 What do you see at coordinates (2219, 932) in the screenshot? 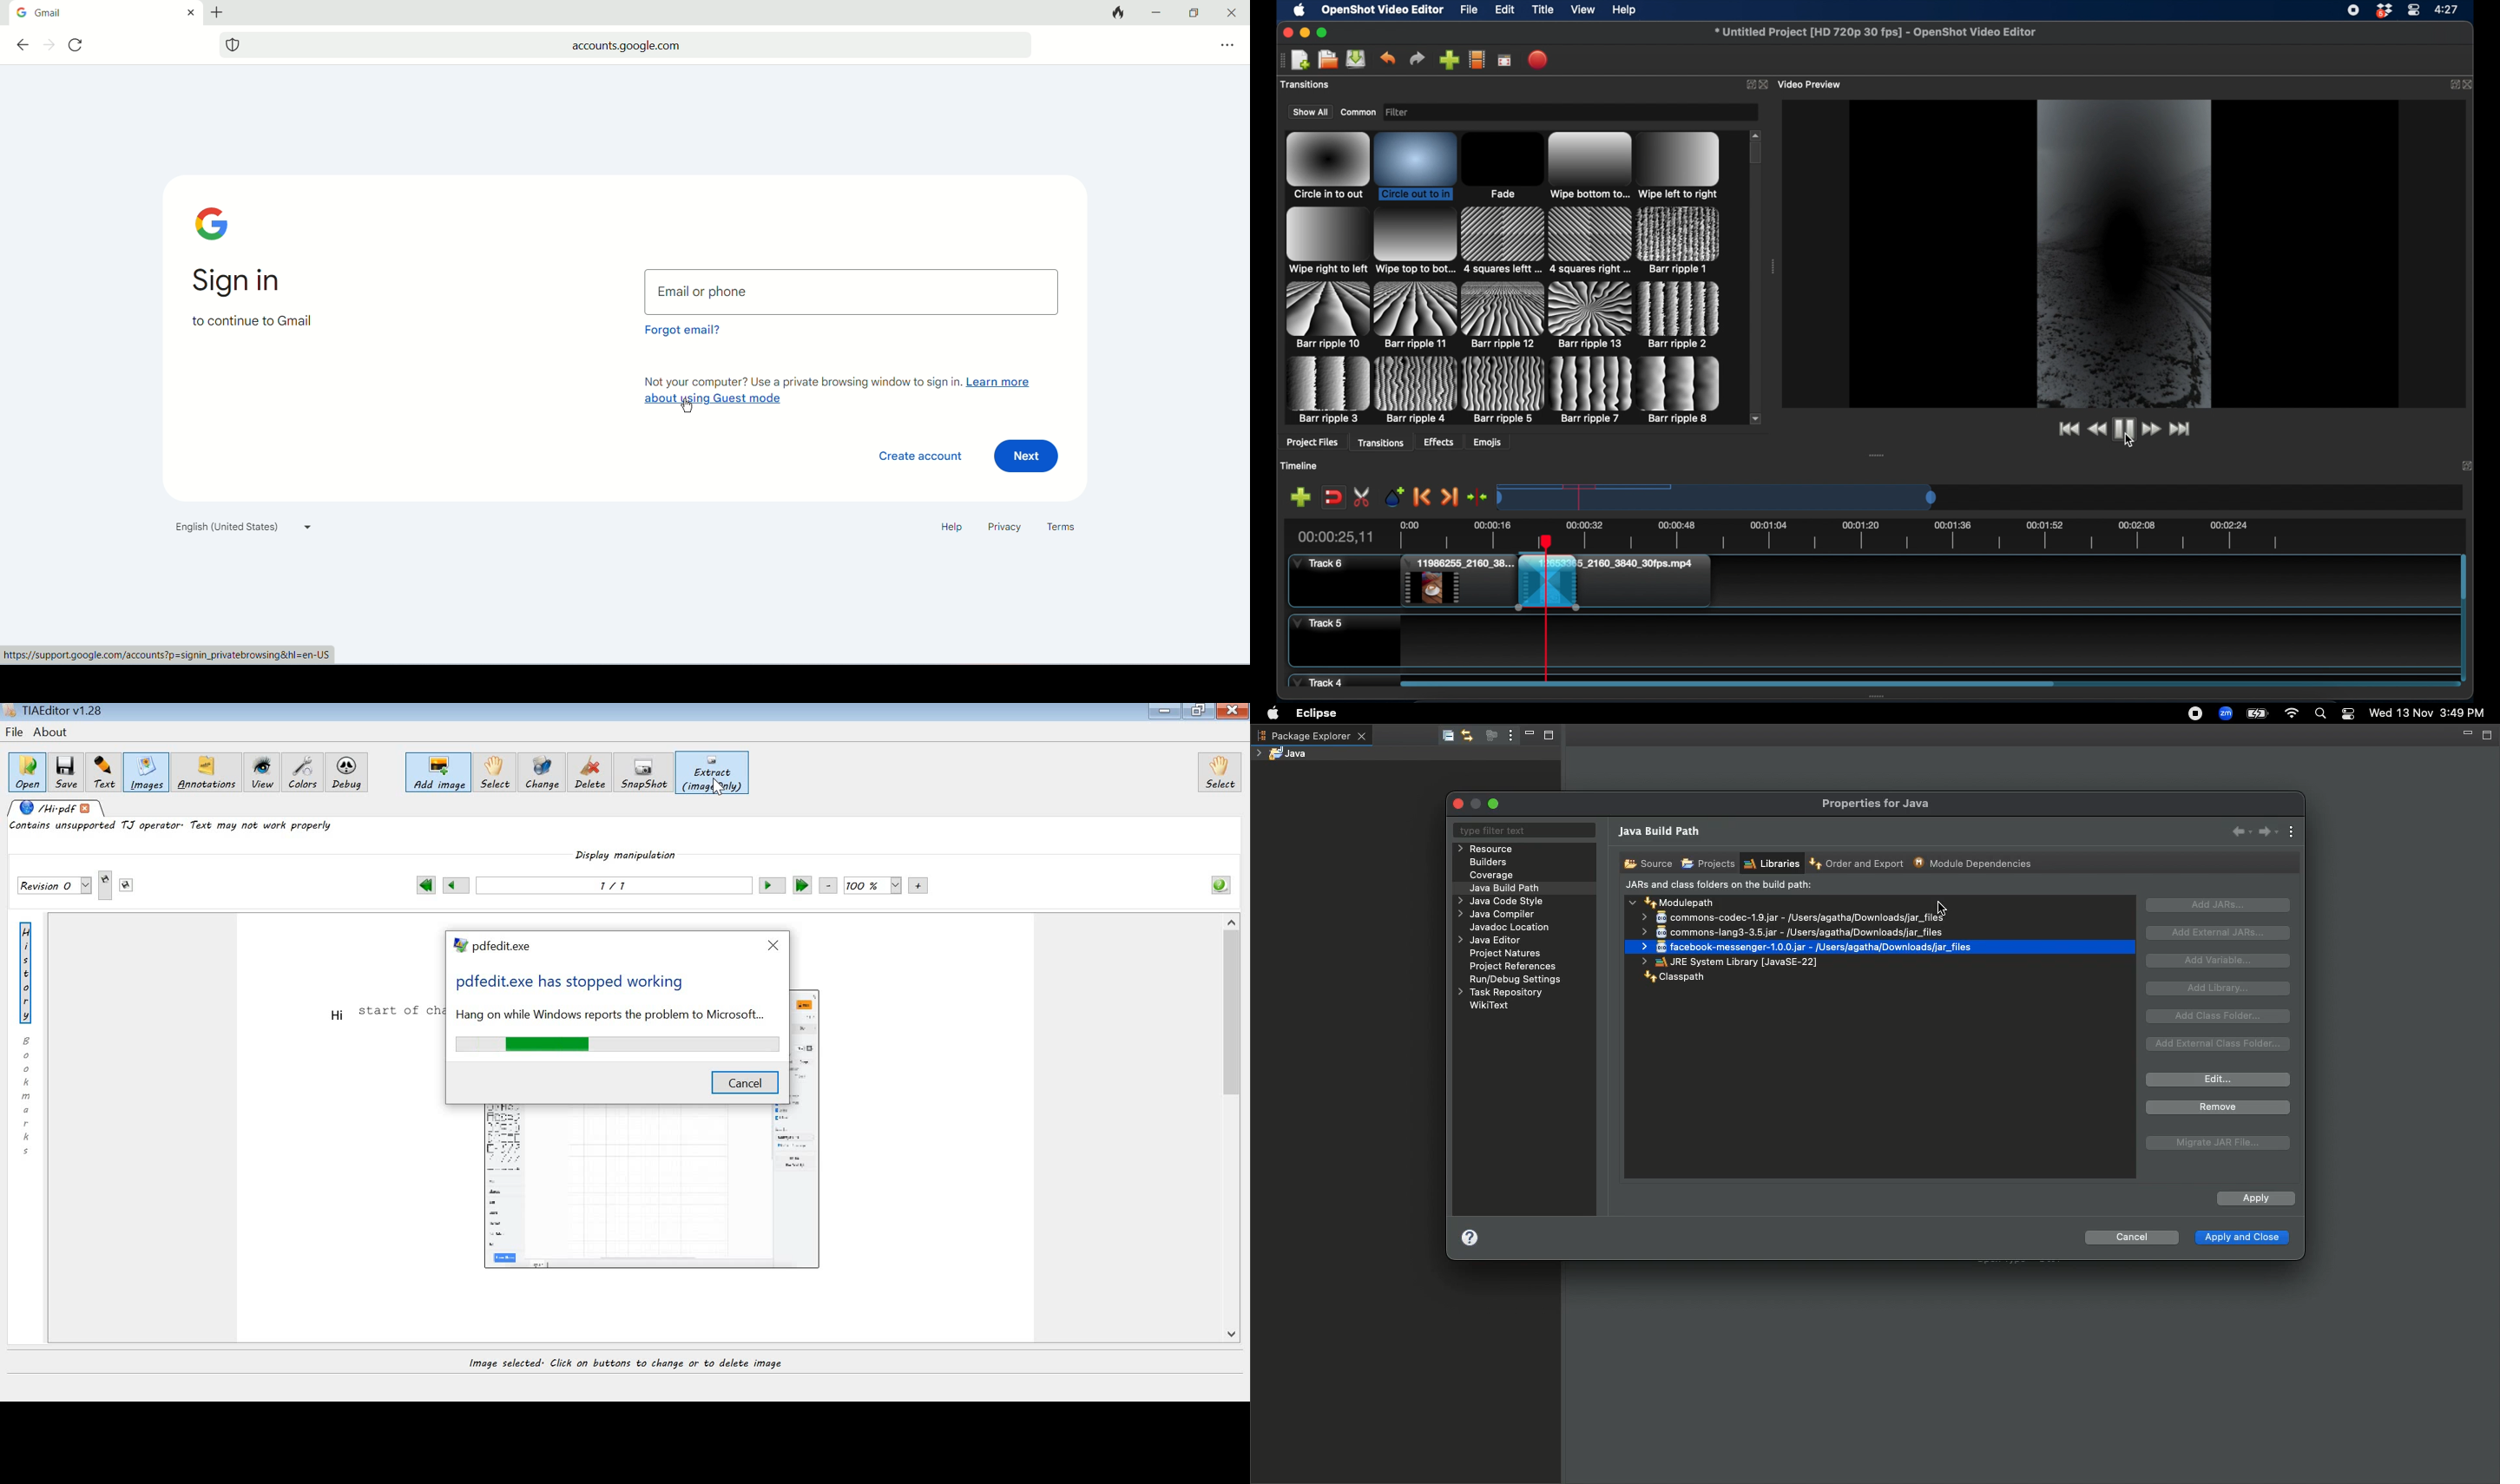
I see `Add external JAR` at bounding box center [2219, 932].